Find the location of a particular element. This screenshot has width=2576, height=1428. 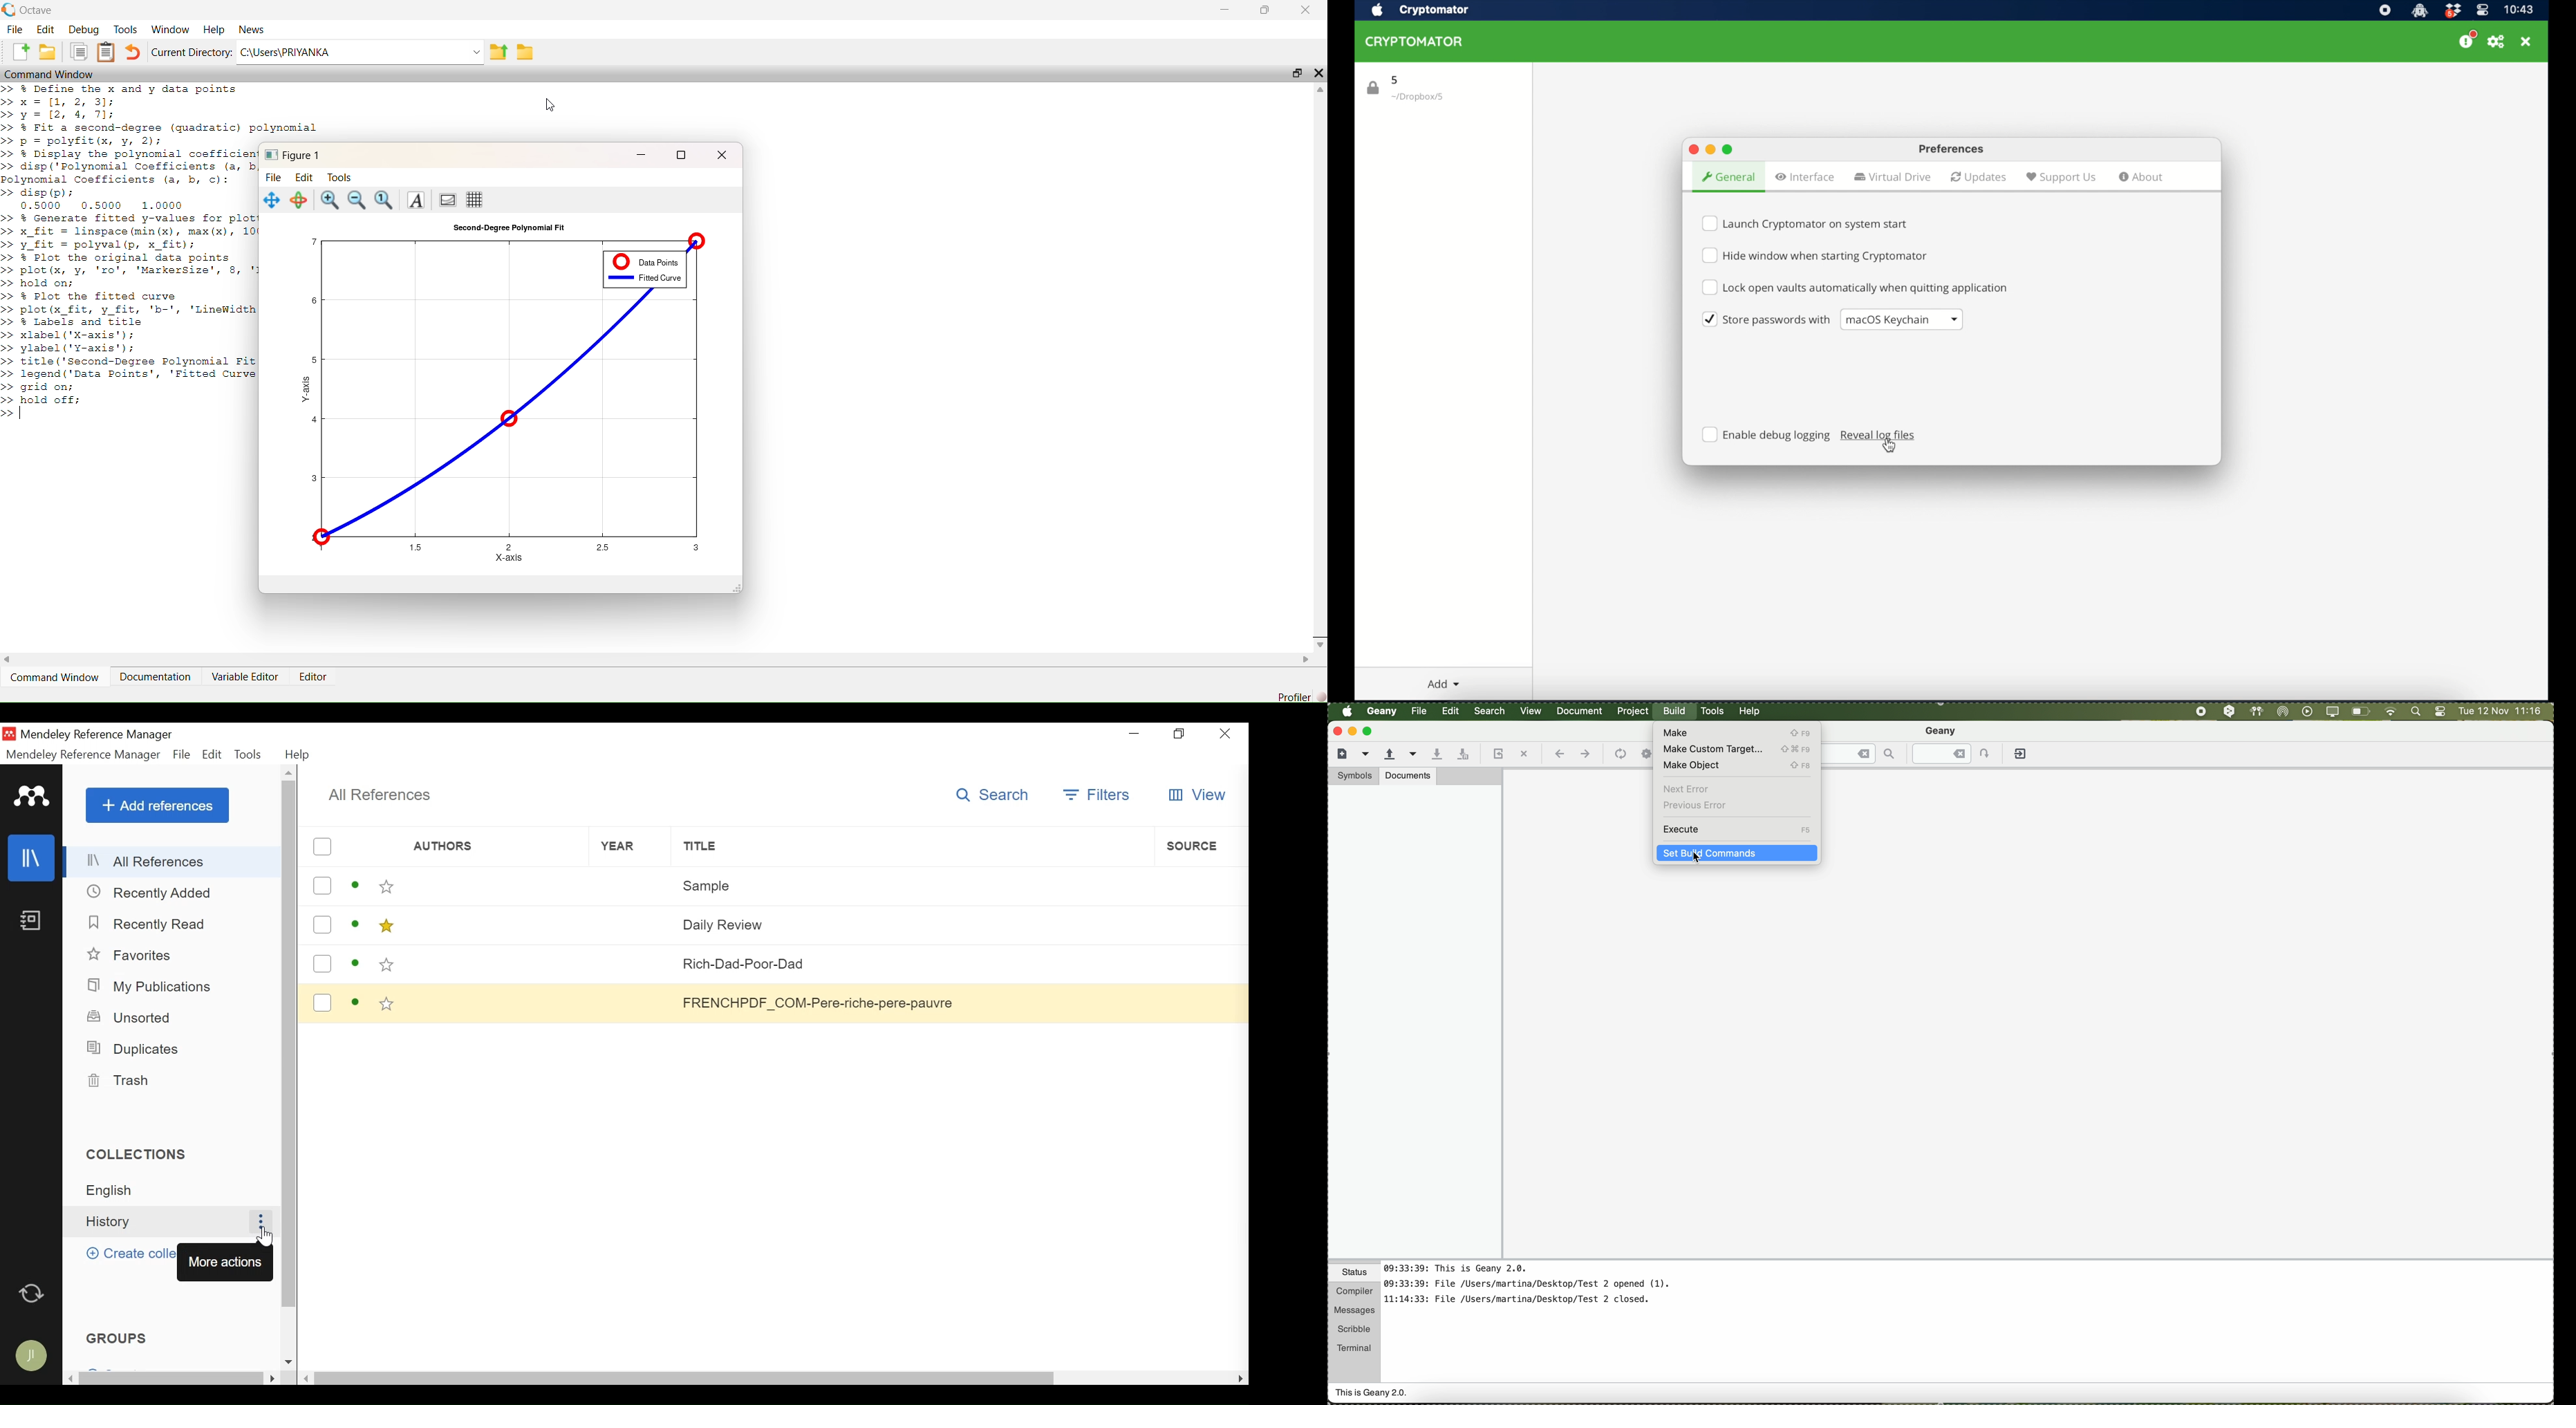

Mendeley logo is located at coordinates (32, 797).